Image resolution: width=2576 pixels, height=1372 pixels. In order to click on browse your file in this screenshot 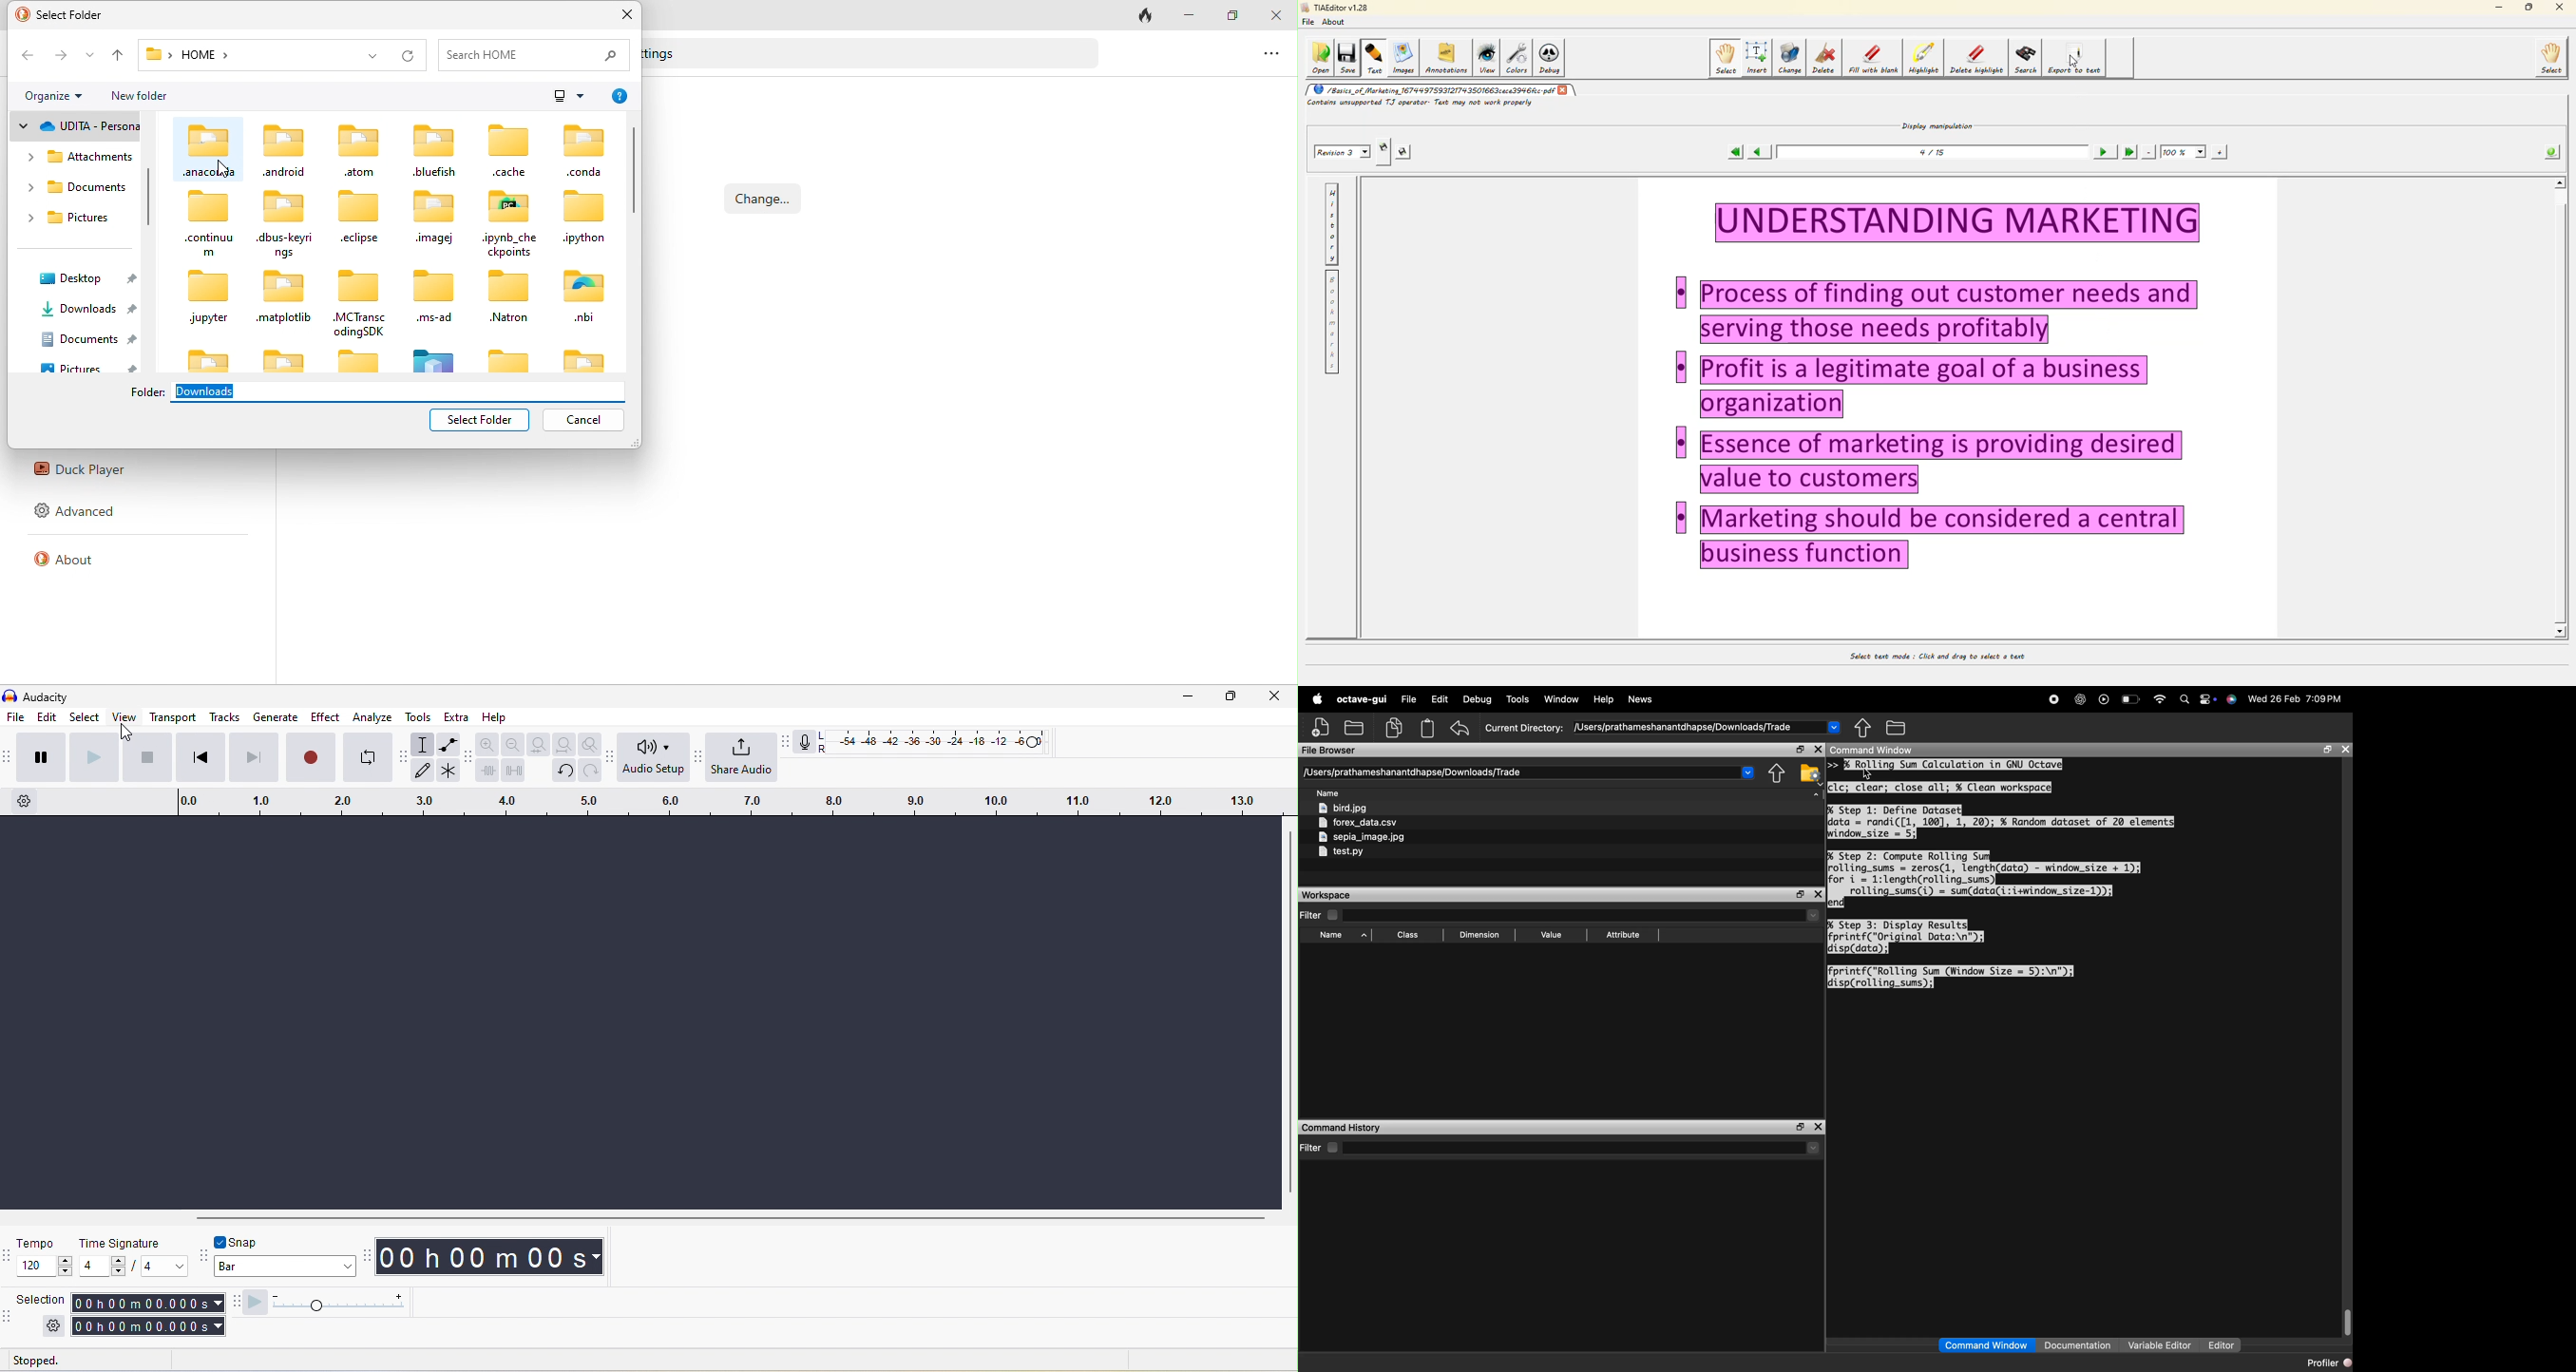, I will do `click(1810, 773)`.